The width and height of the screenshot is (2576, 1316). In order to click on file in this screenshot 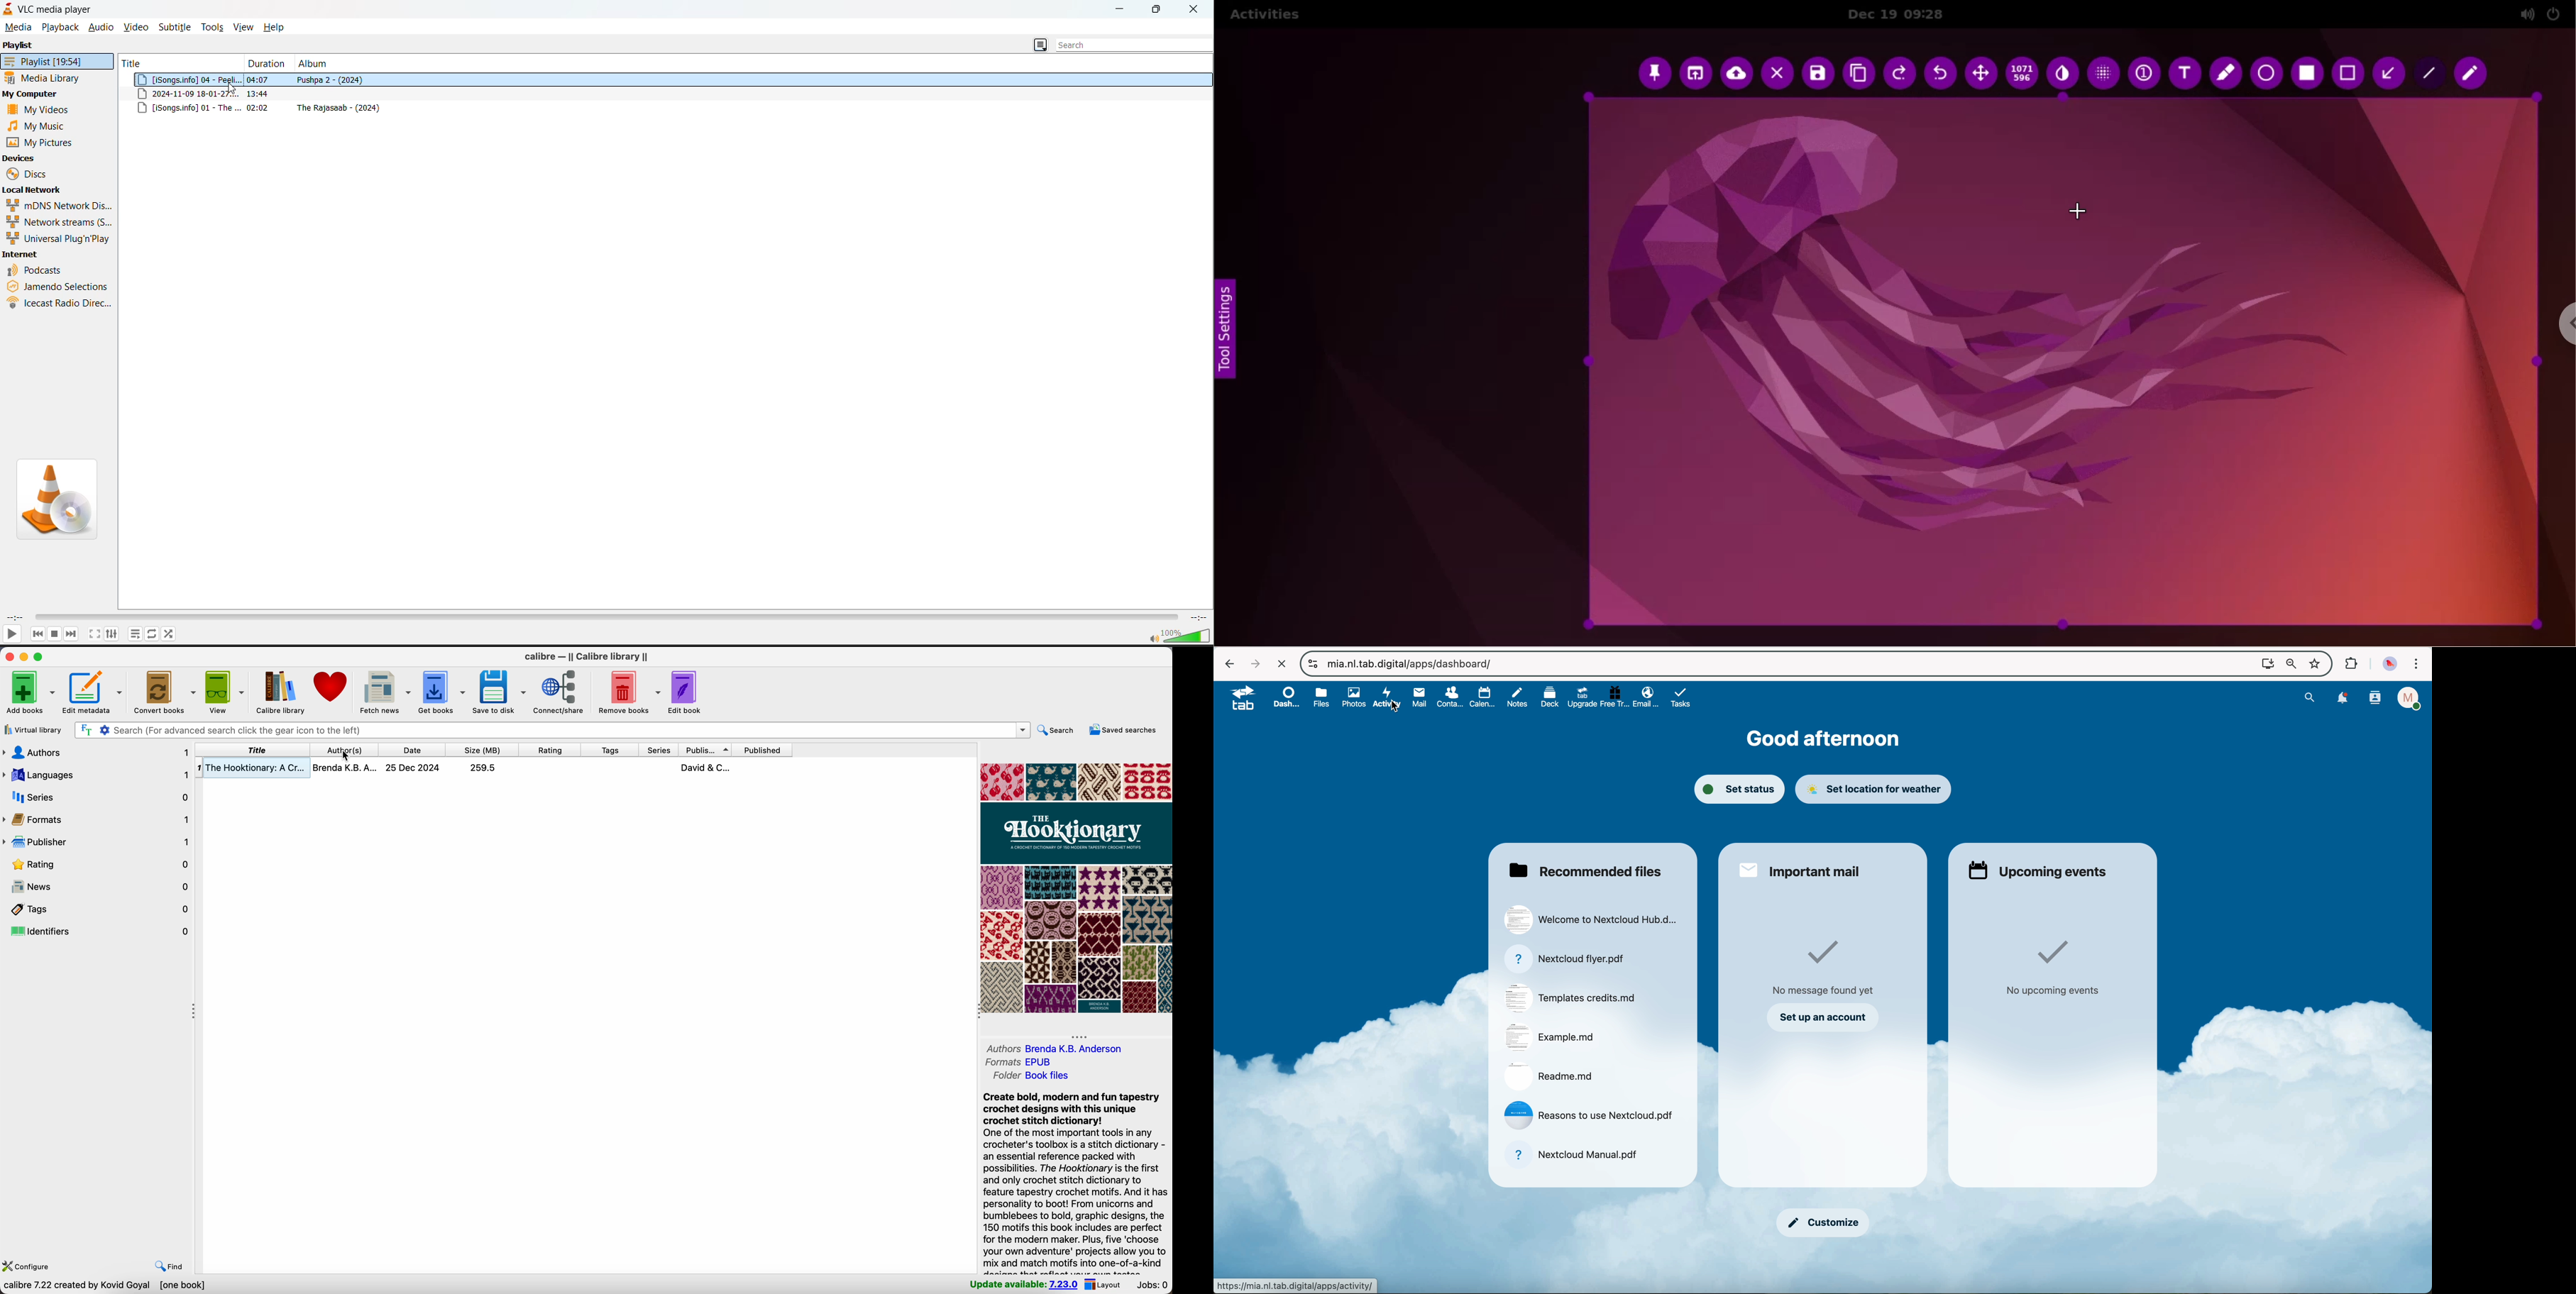, I will do `click(1591, 921)`.